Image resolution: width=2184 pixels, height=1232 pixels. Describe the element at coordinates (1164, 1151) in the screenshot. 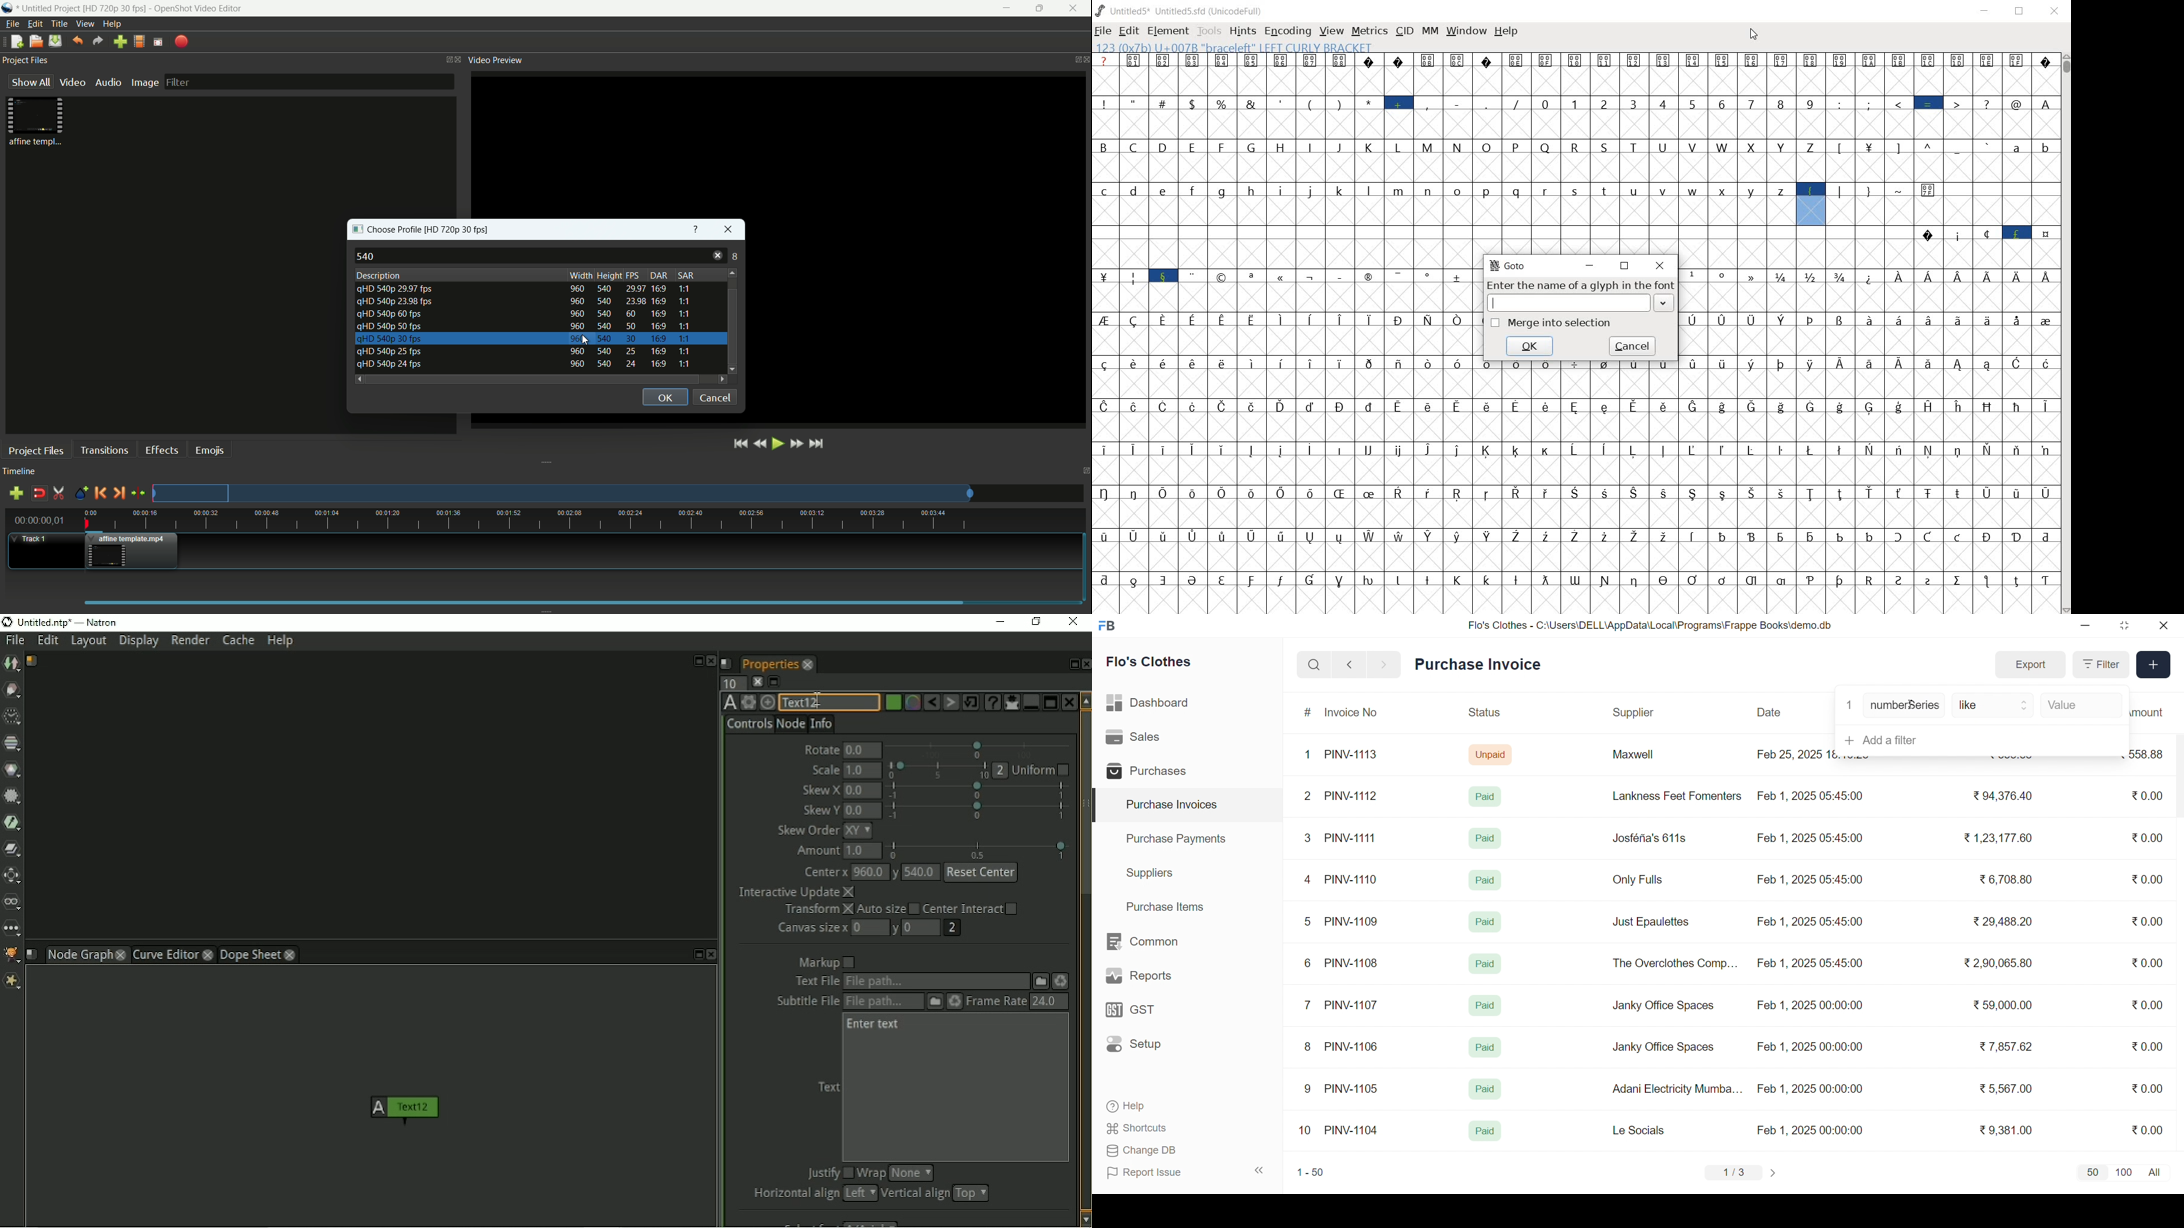

I see `Change DB` at that location.